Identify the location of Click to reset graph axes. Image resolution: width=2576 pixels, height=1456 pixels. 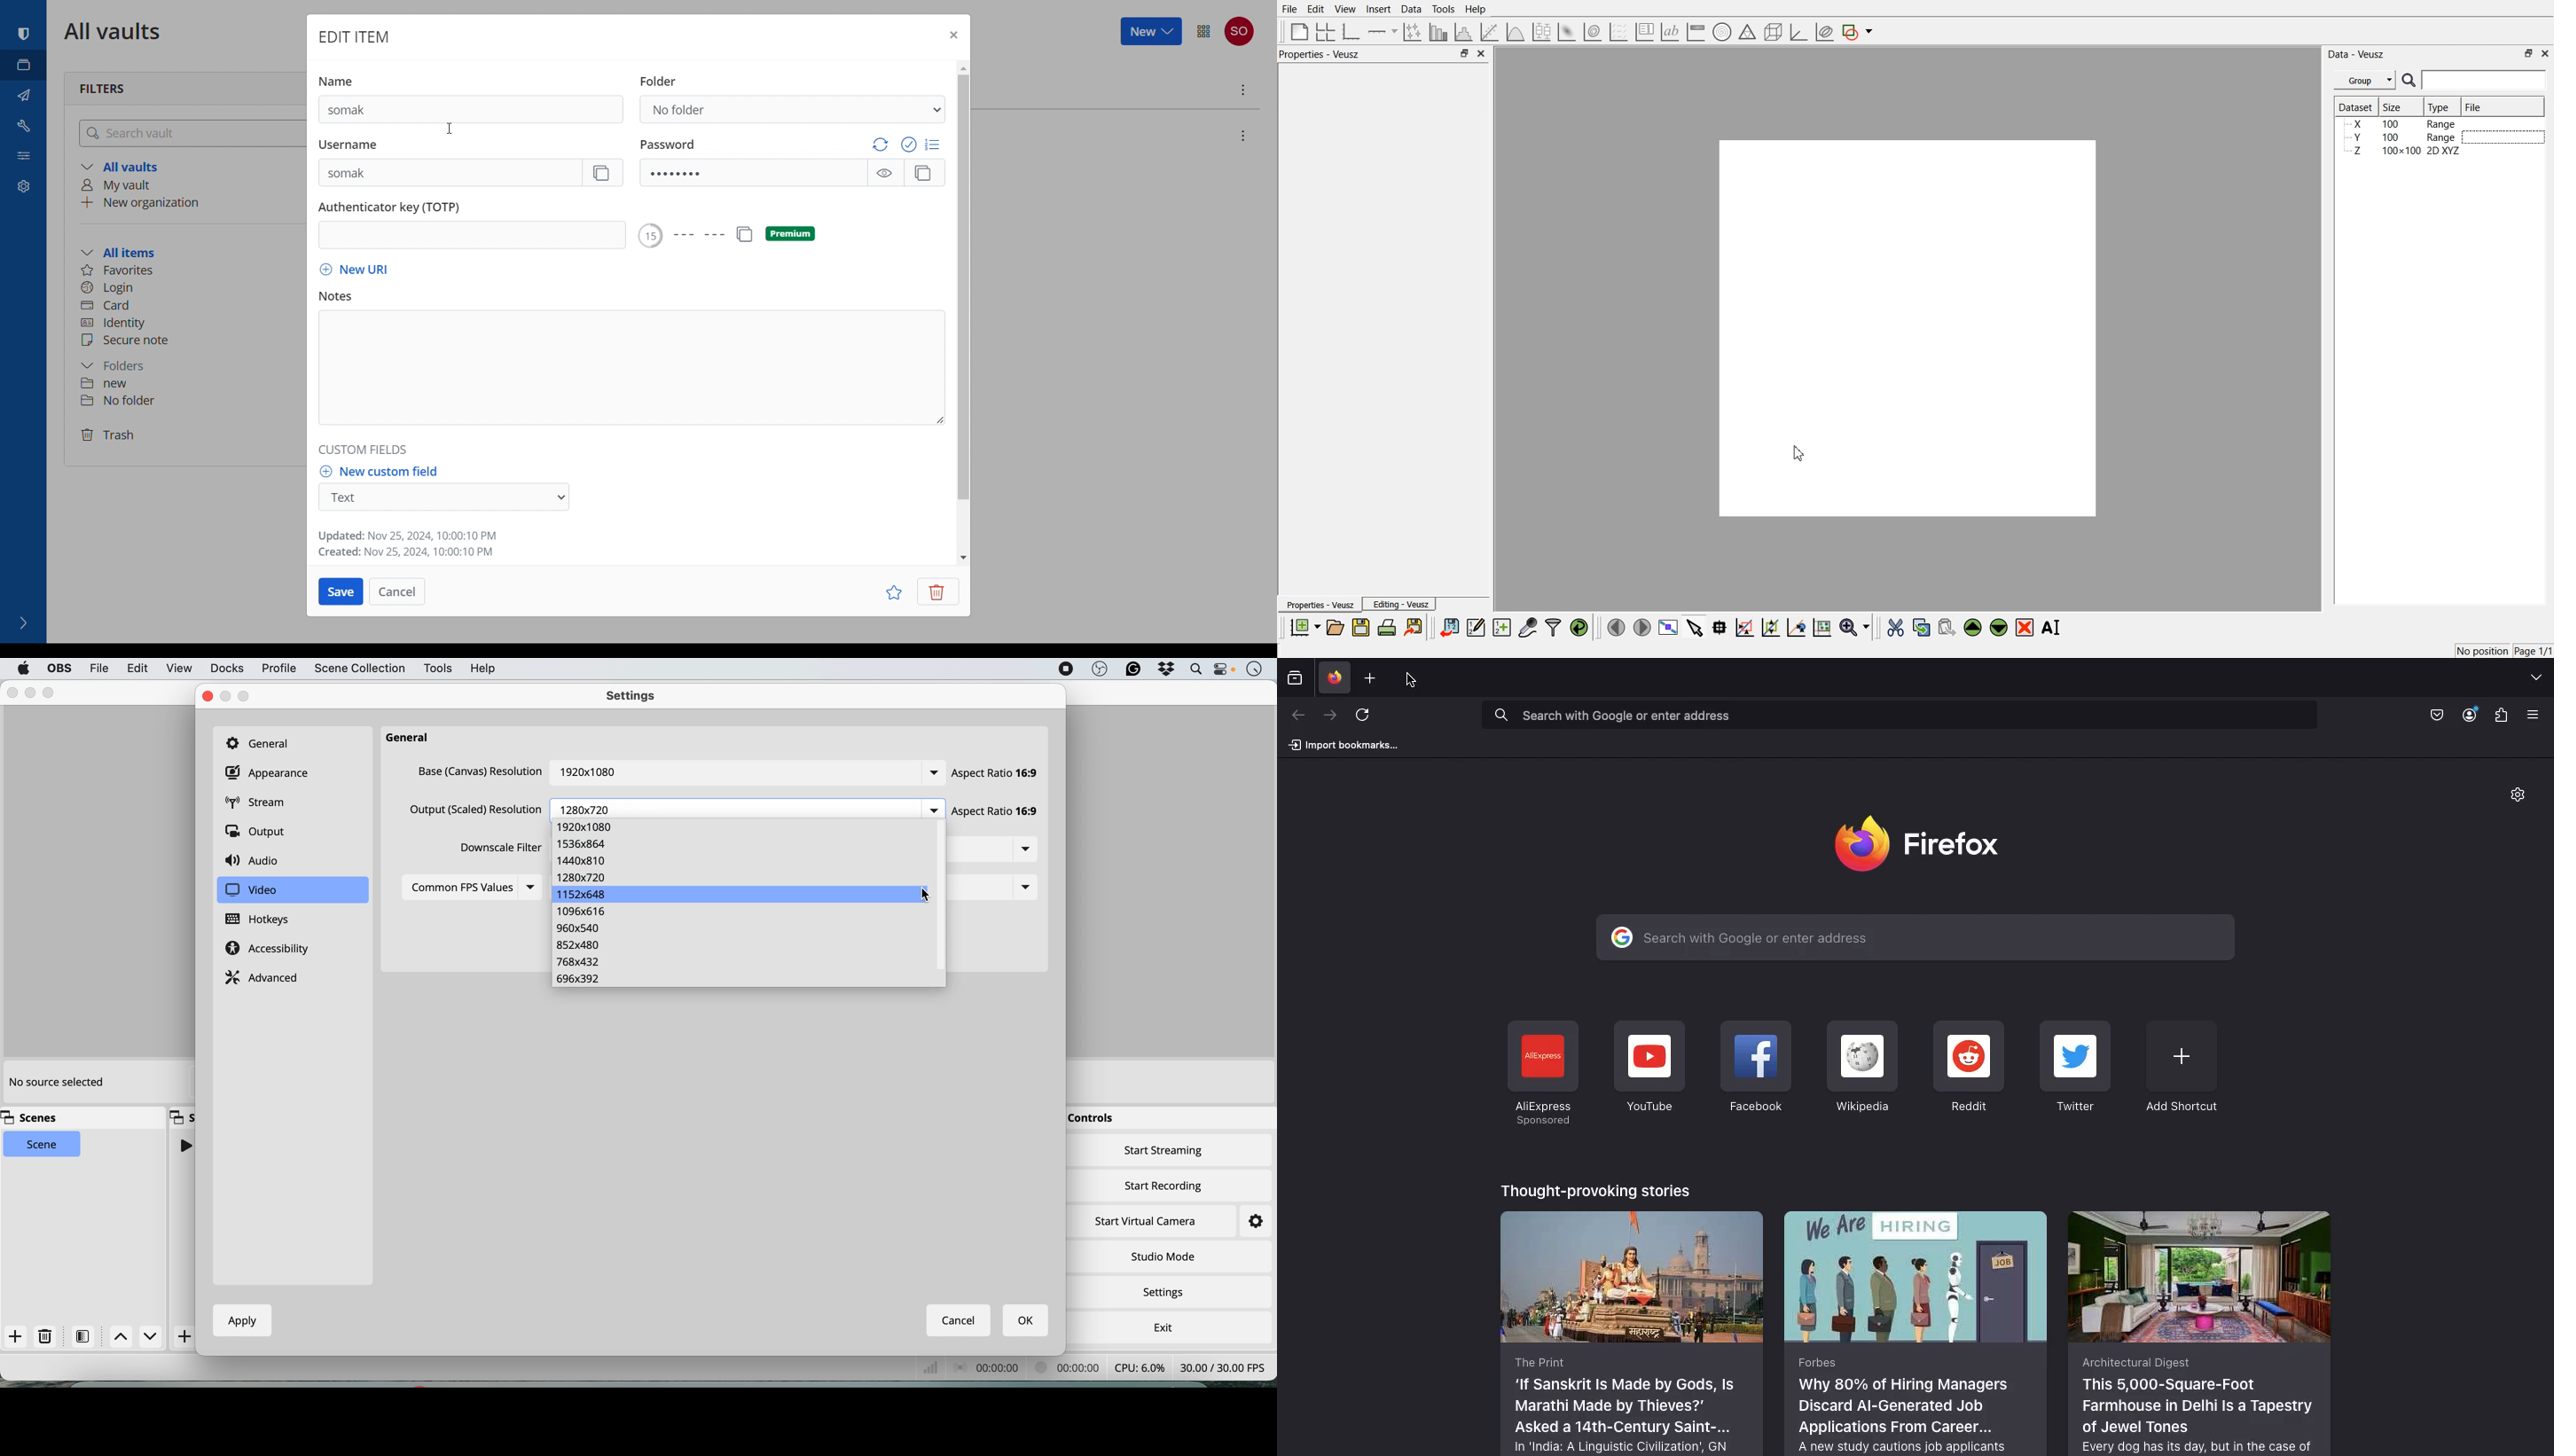
(1822, 626).